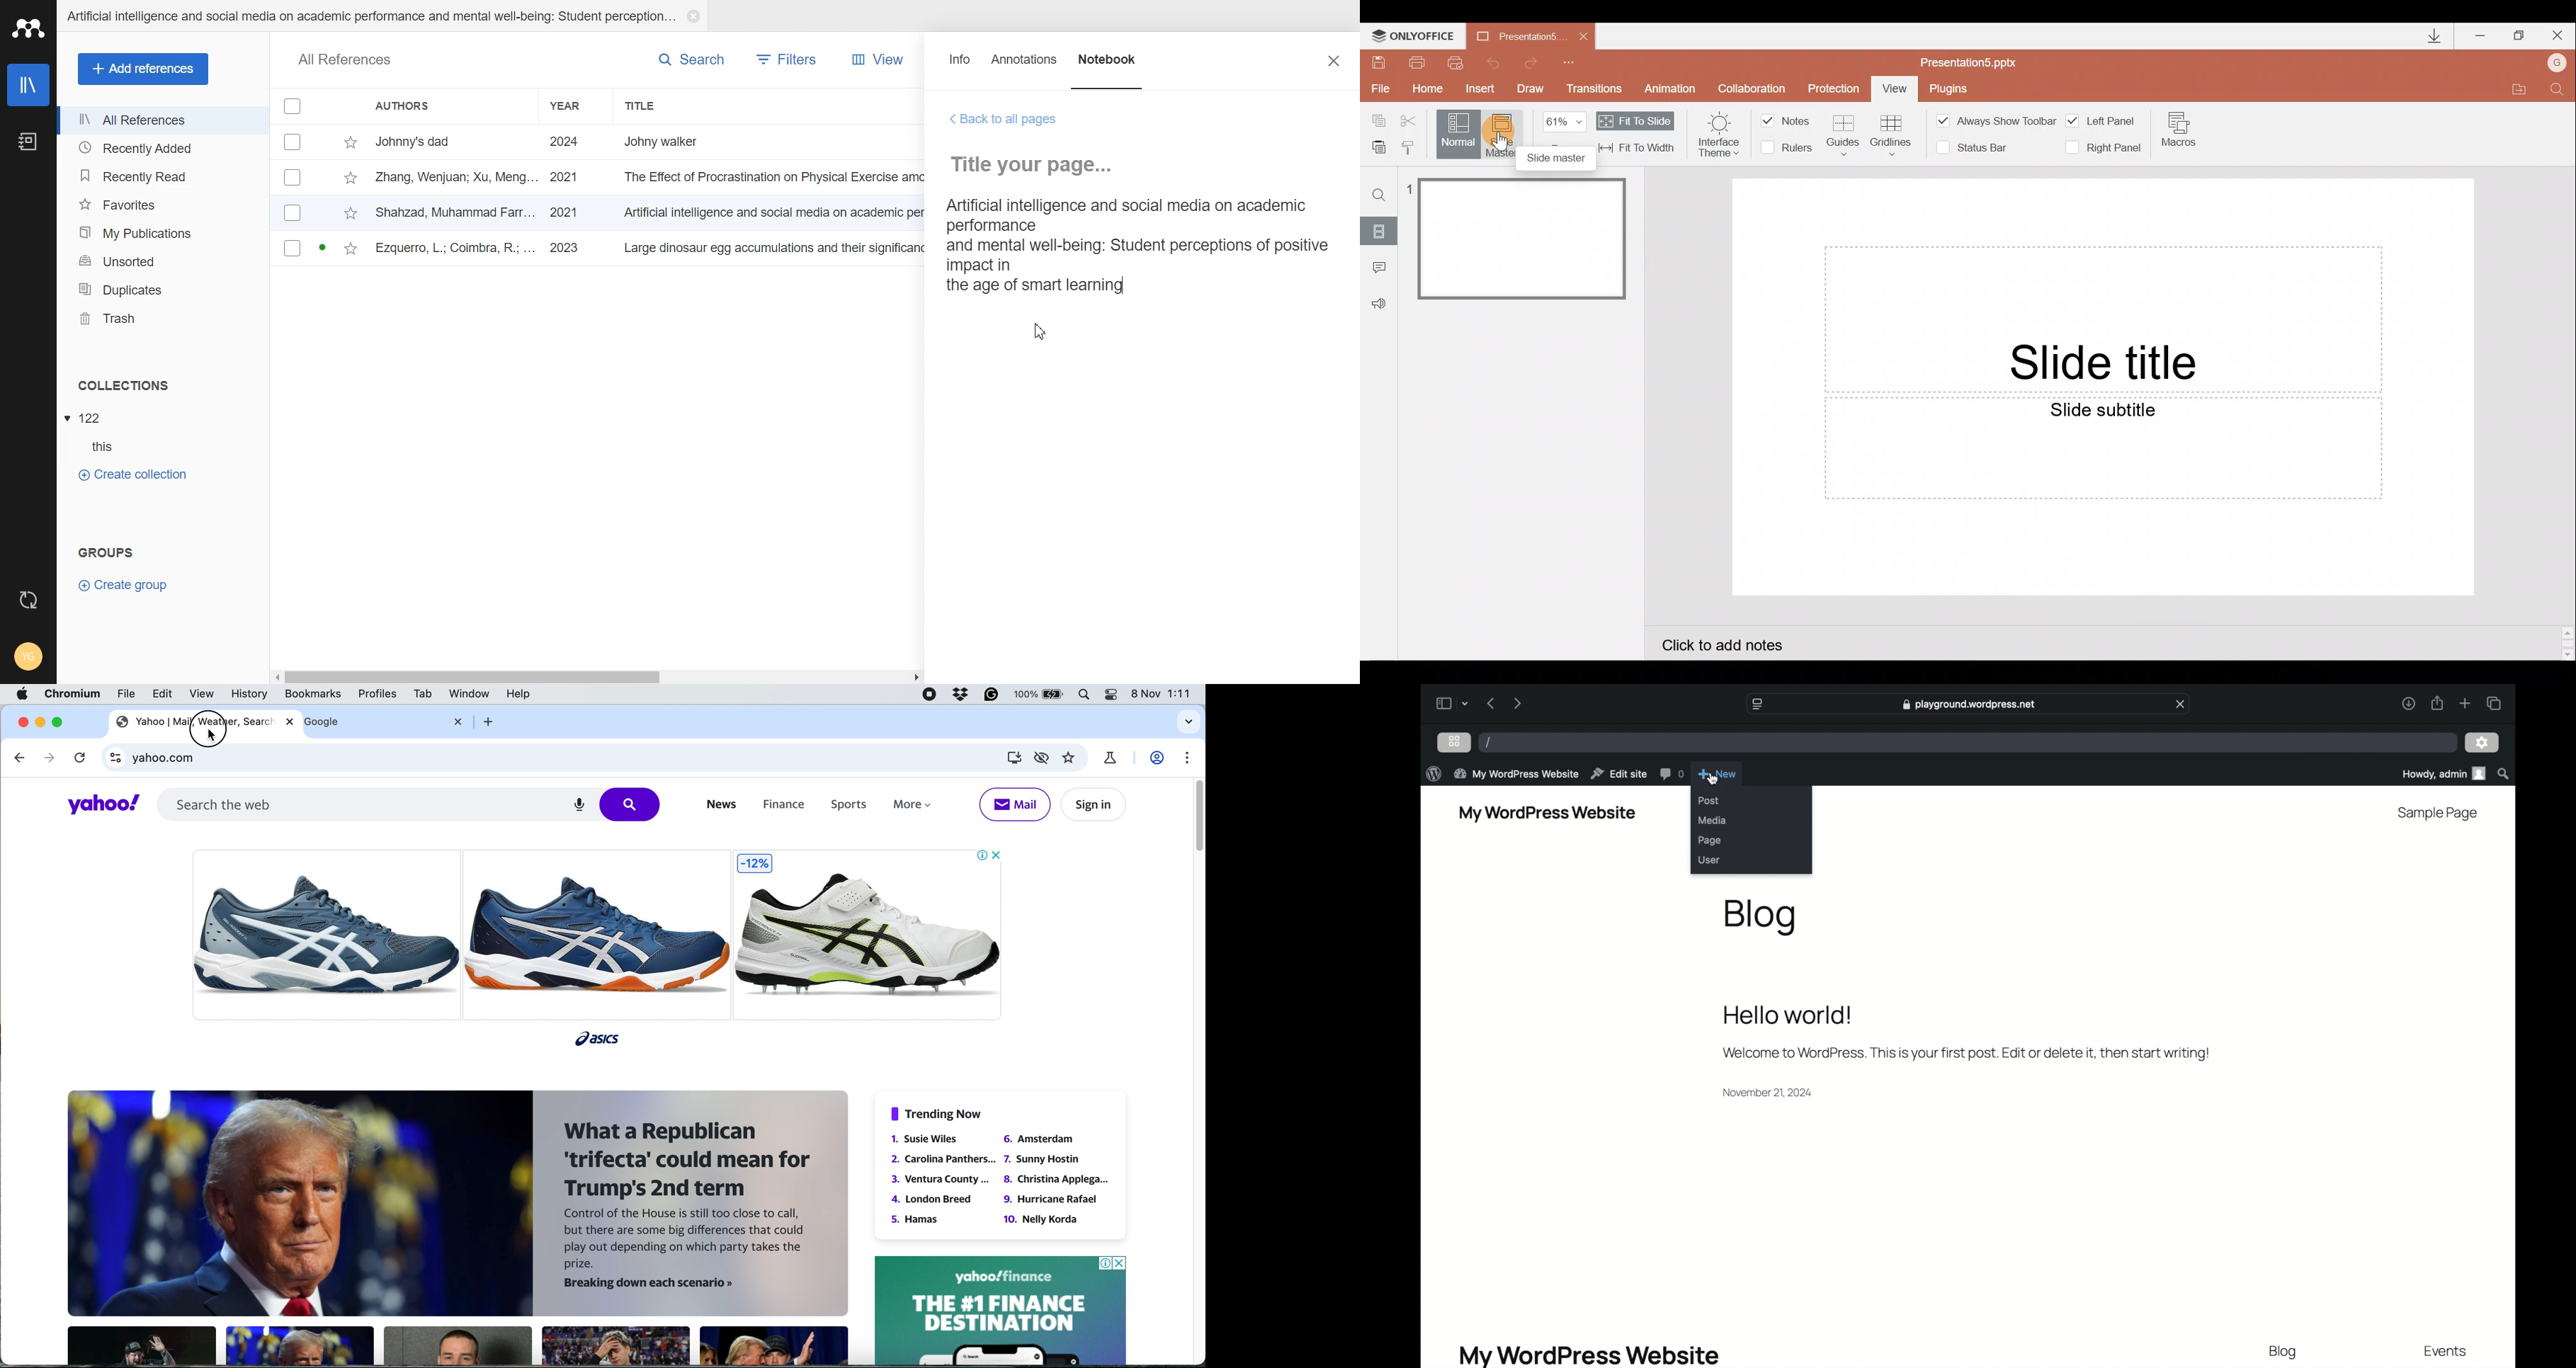 This screenshot has height=1372, width=2576. I want to click on hello world!, so click(1789, 1014).